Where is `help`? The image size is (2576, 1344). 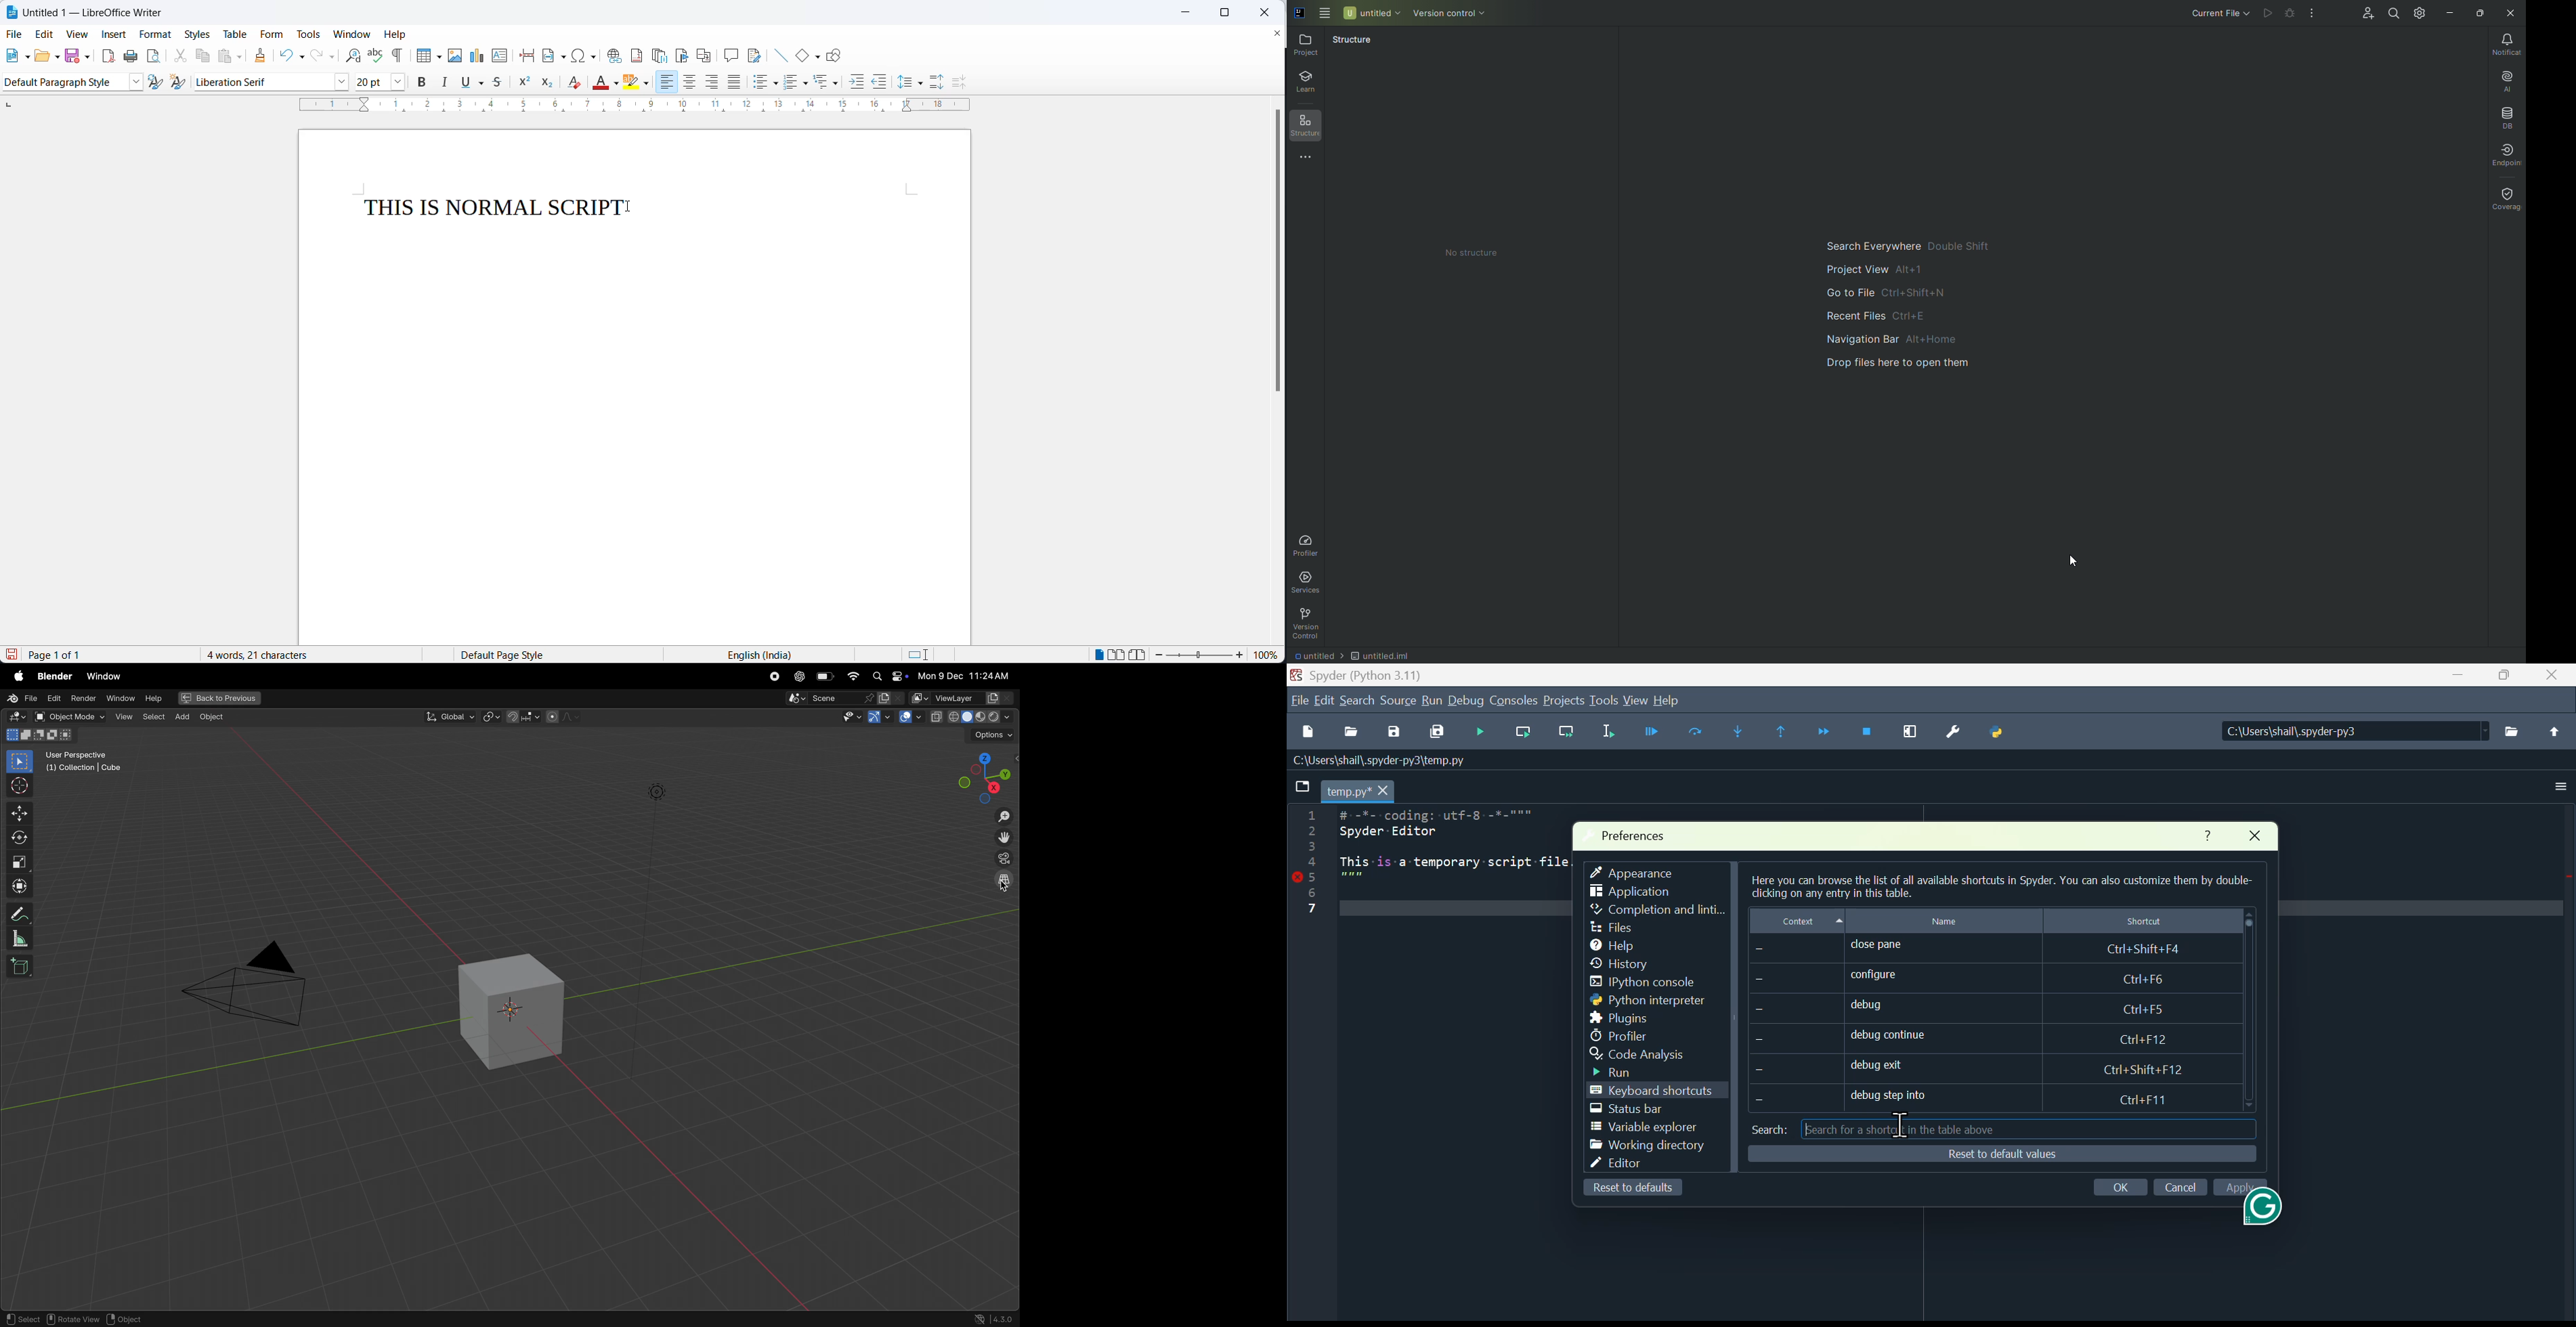
help is located at coordinates (153, 698).